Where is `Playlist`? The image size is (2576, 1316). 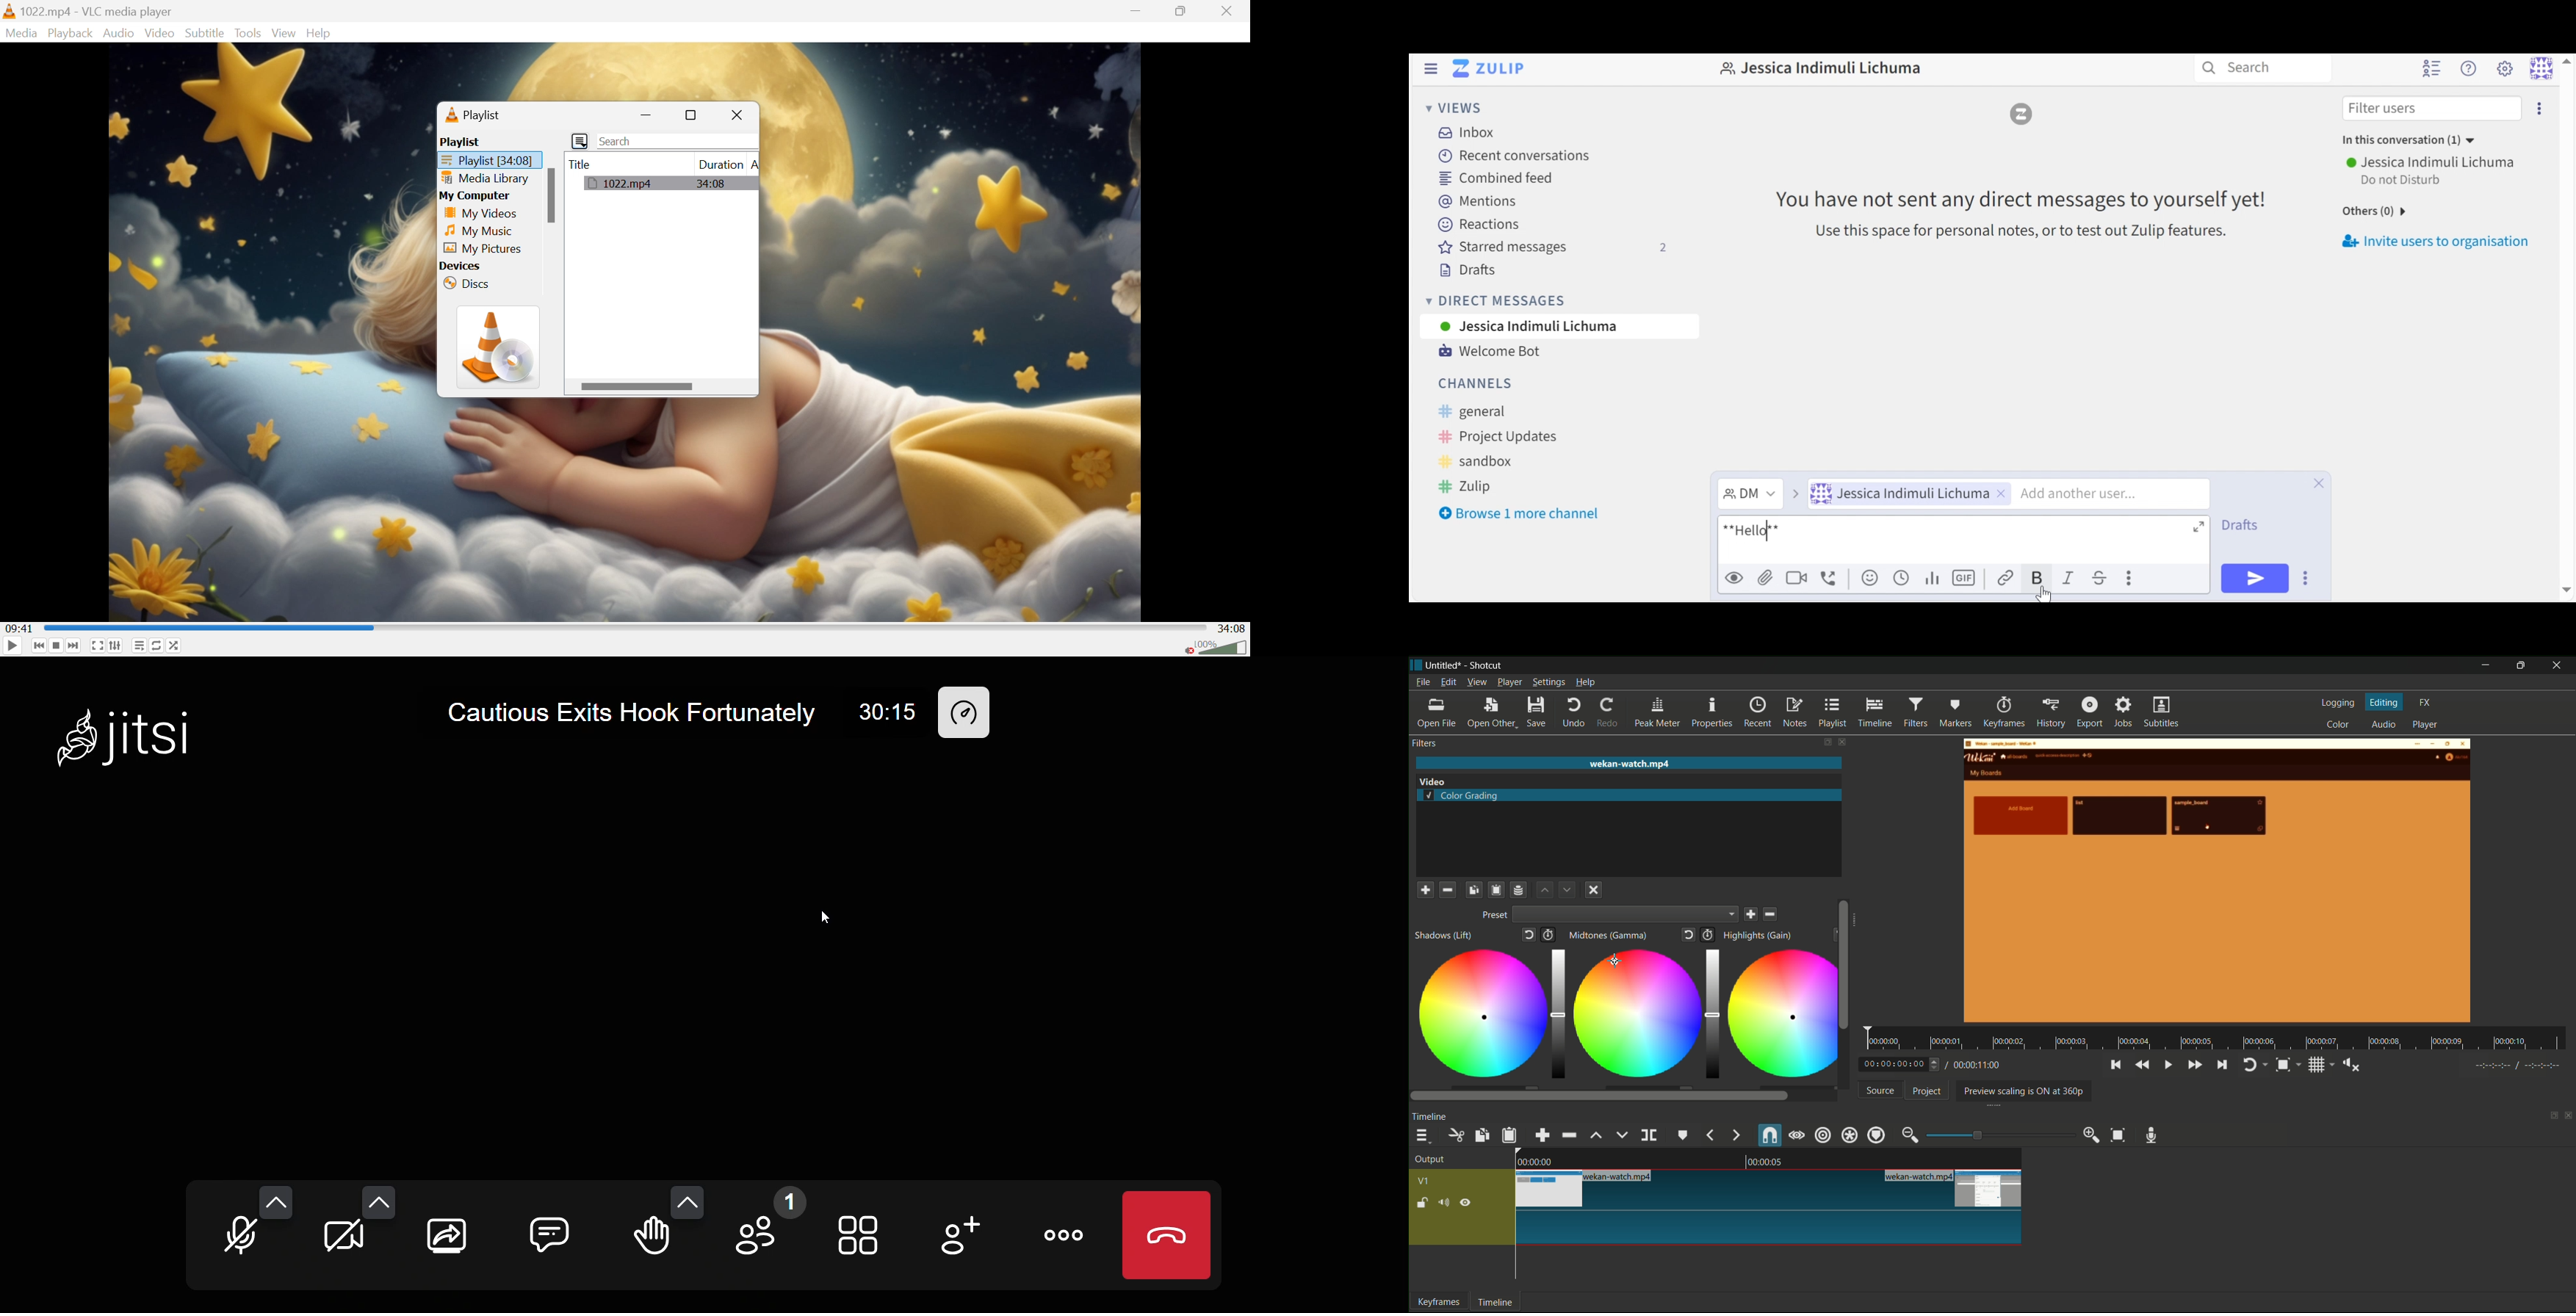 Playlist is located at coordinates (474, 113).